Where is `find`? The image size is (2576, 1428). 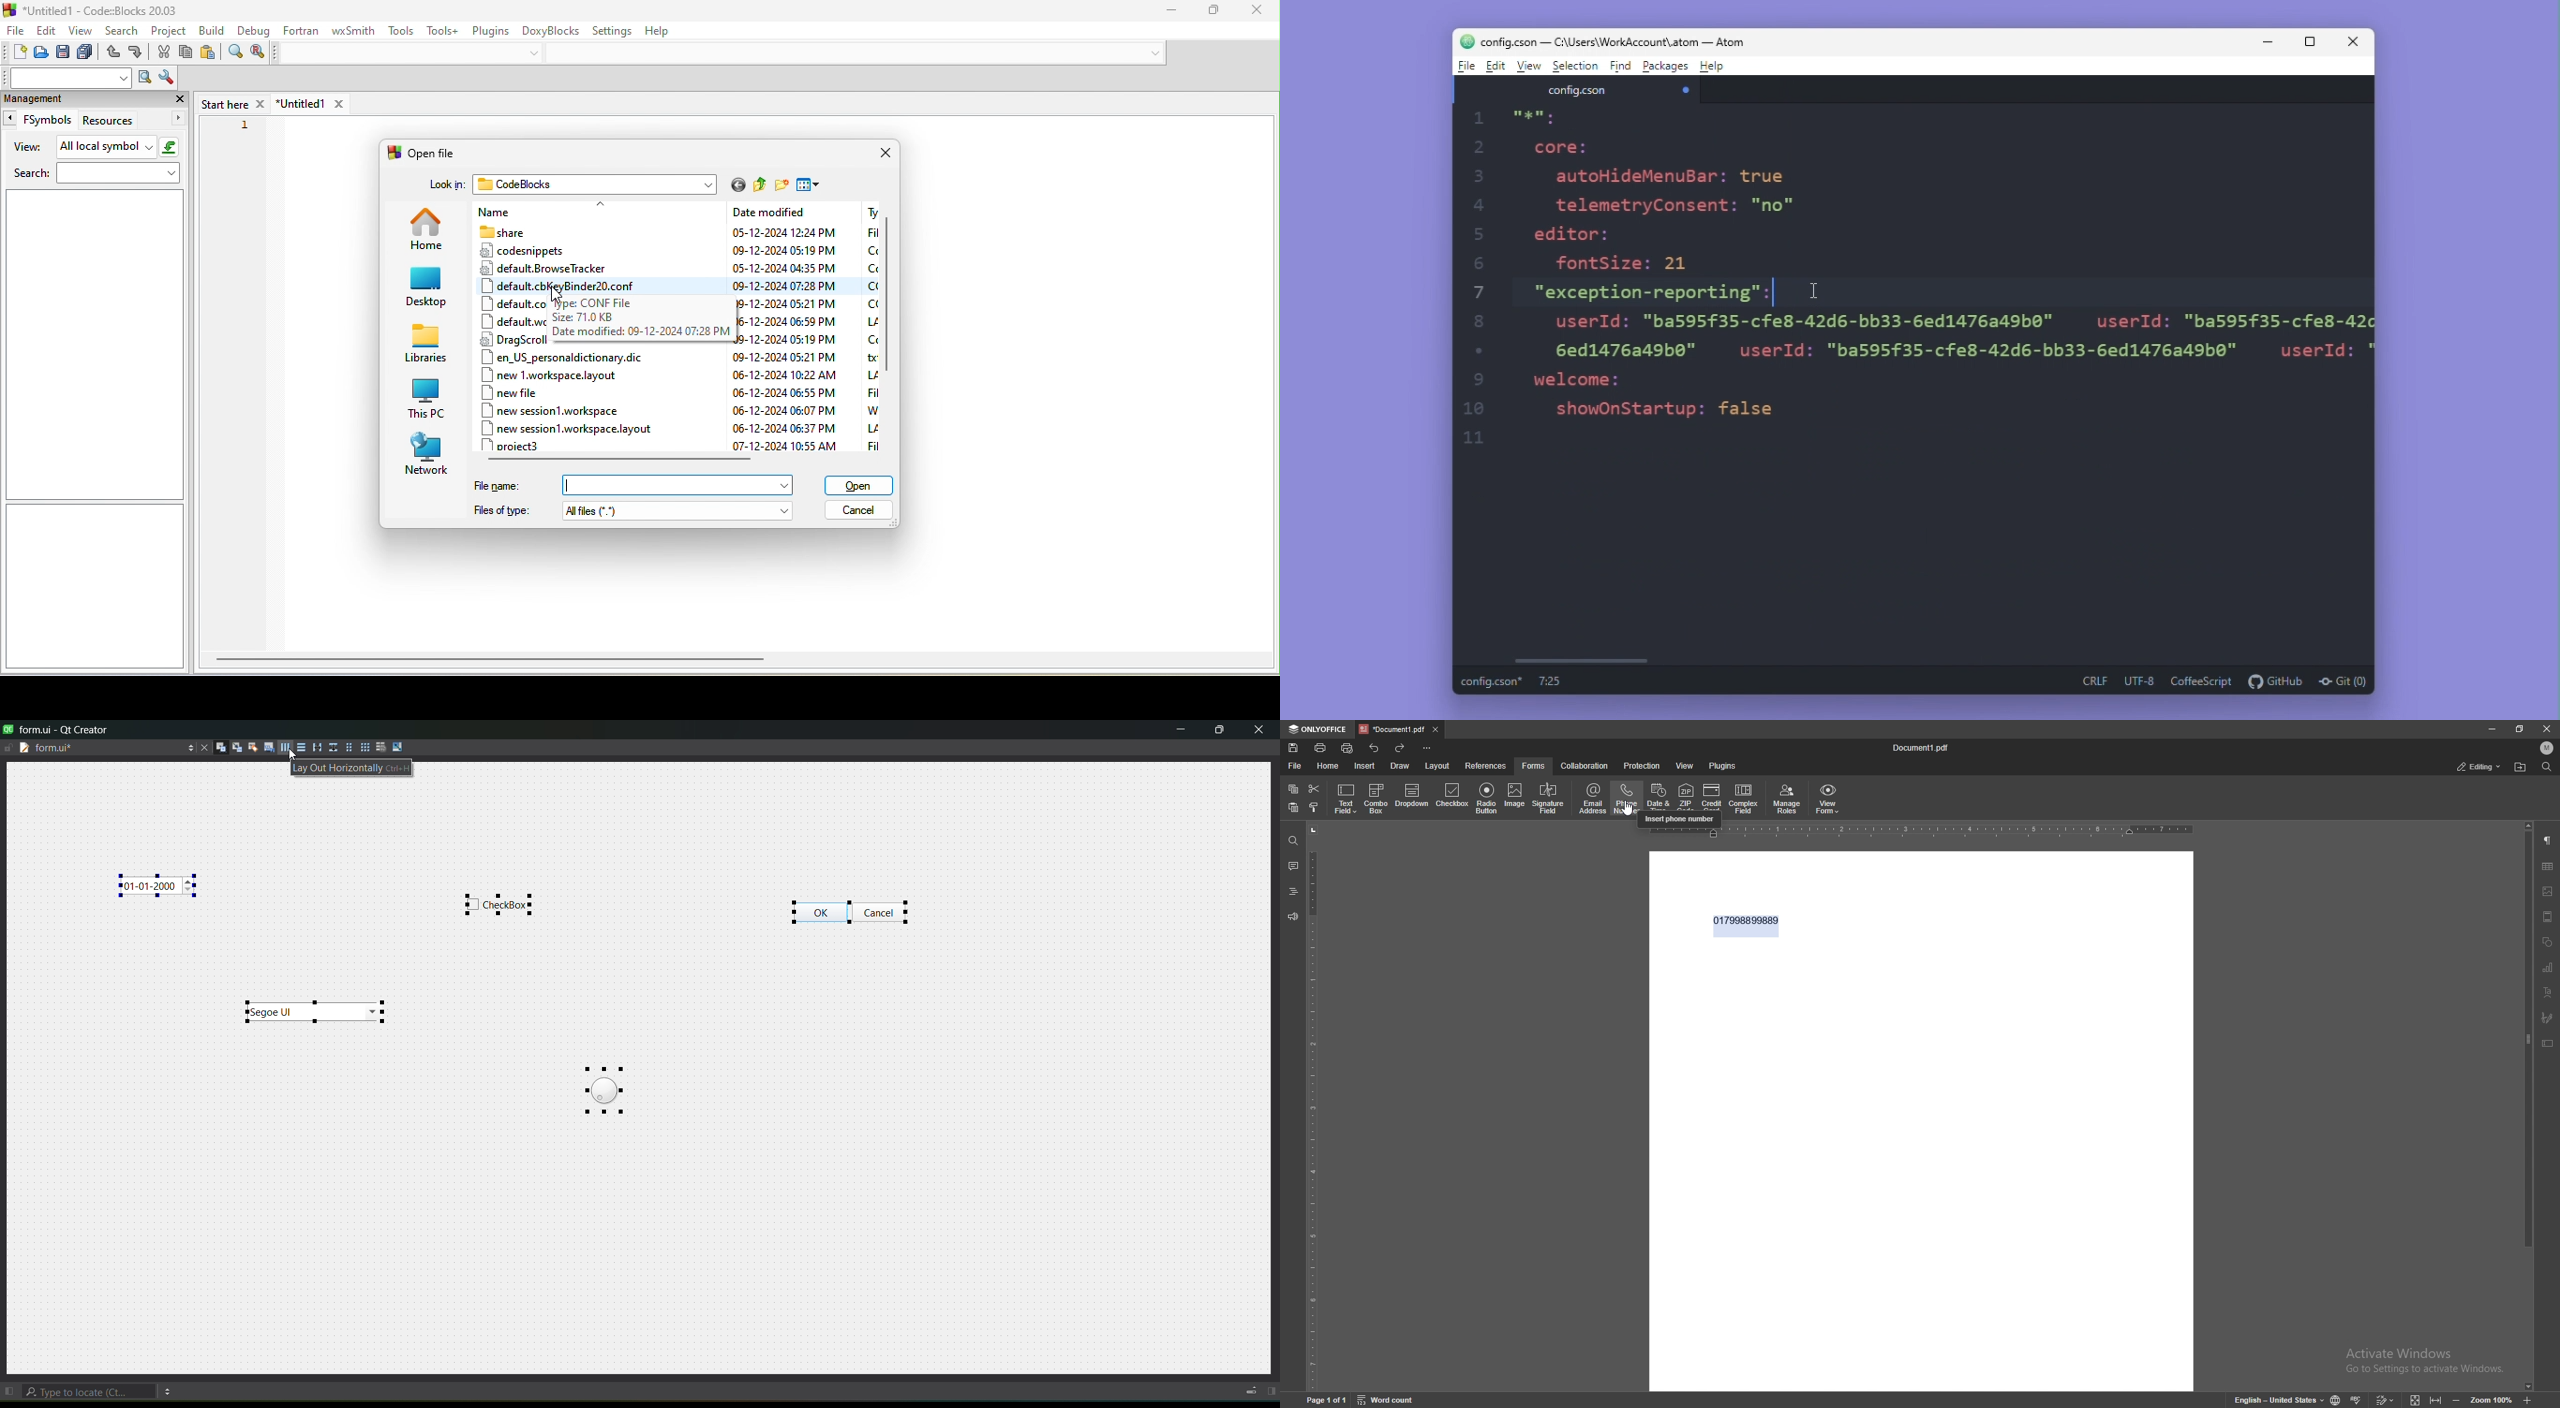
find is located at coordinates (235, 54).